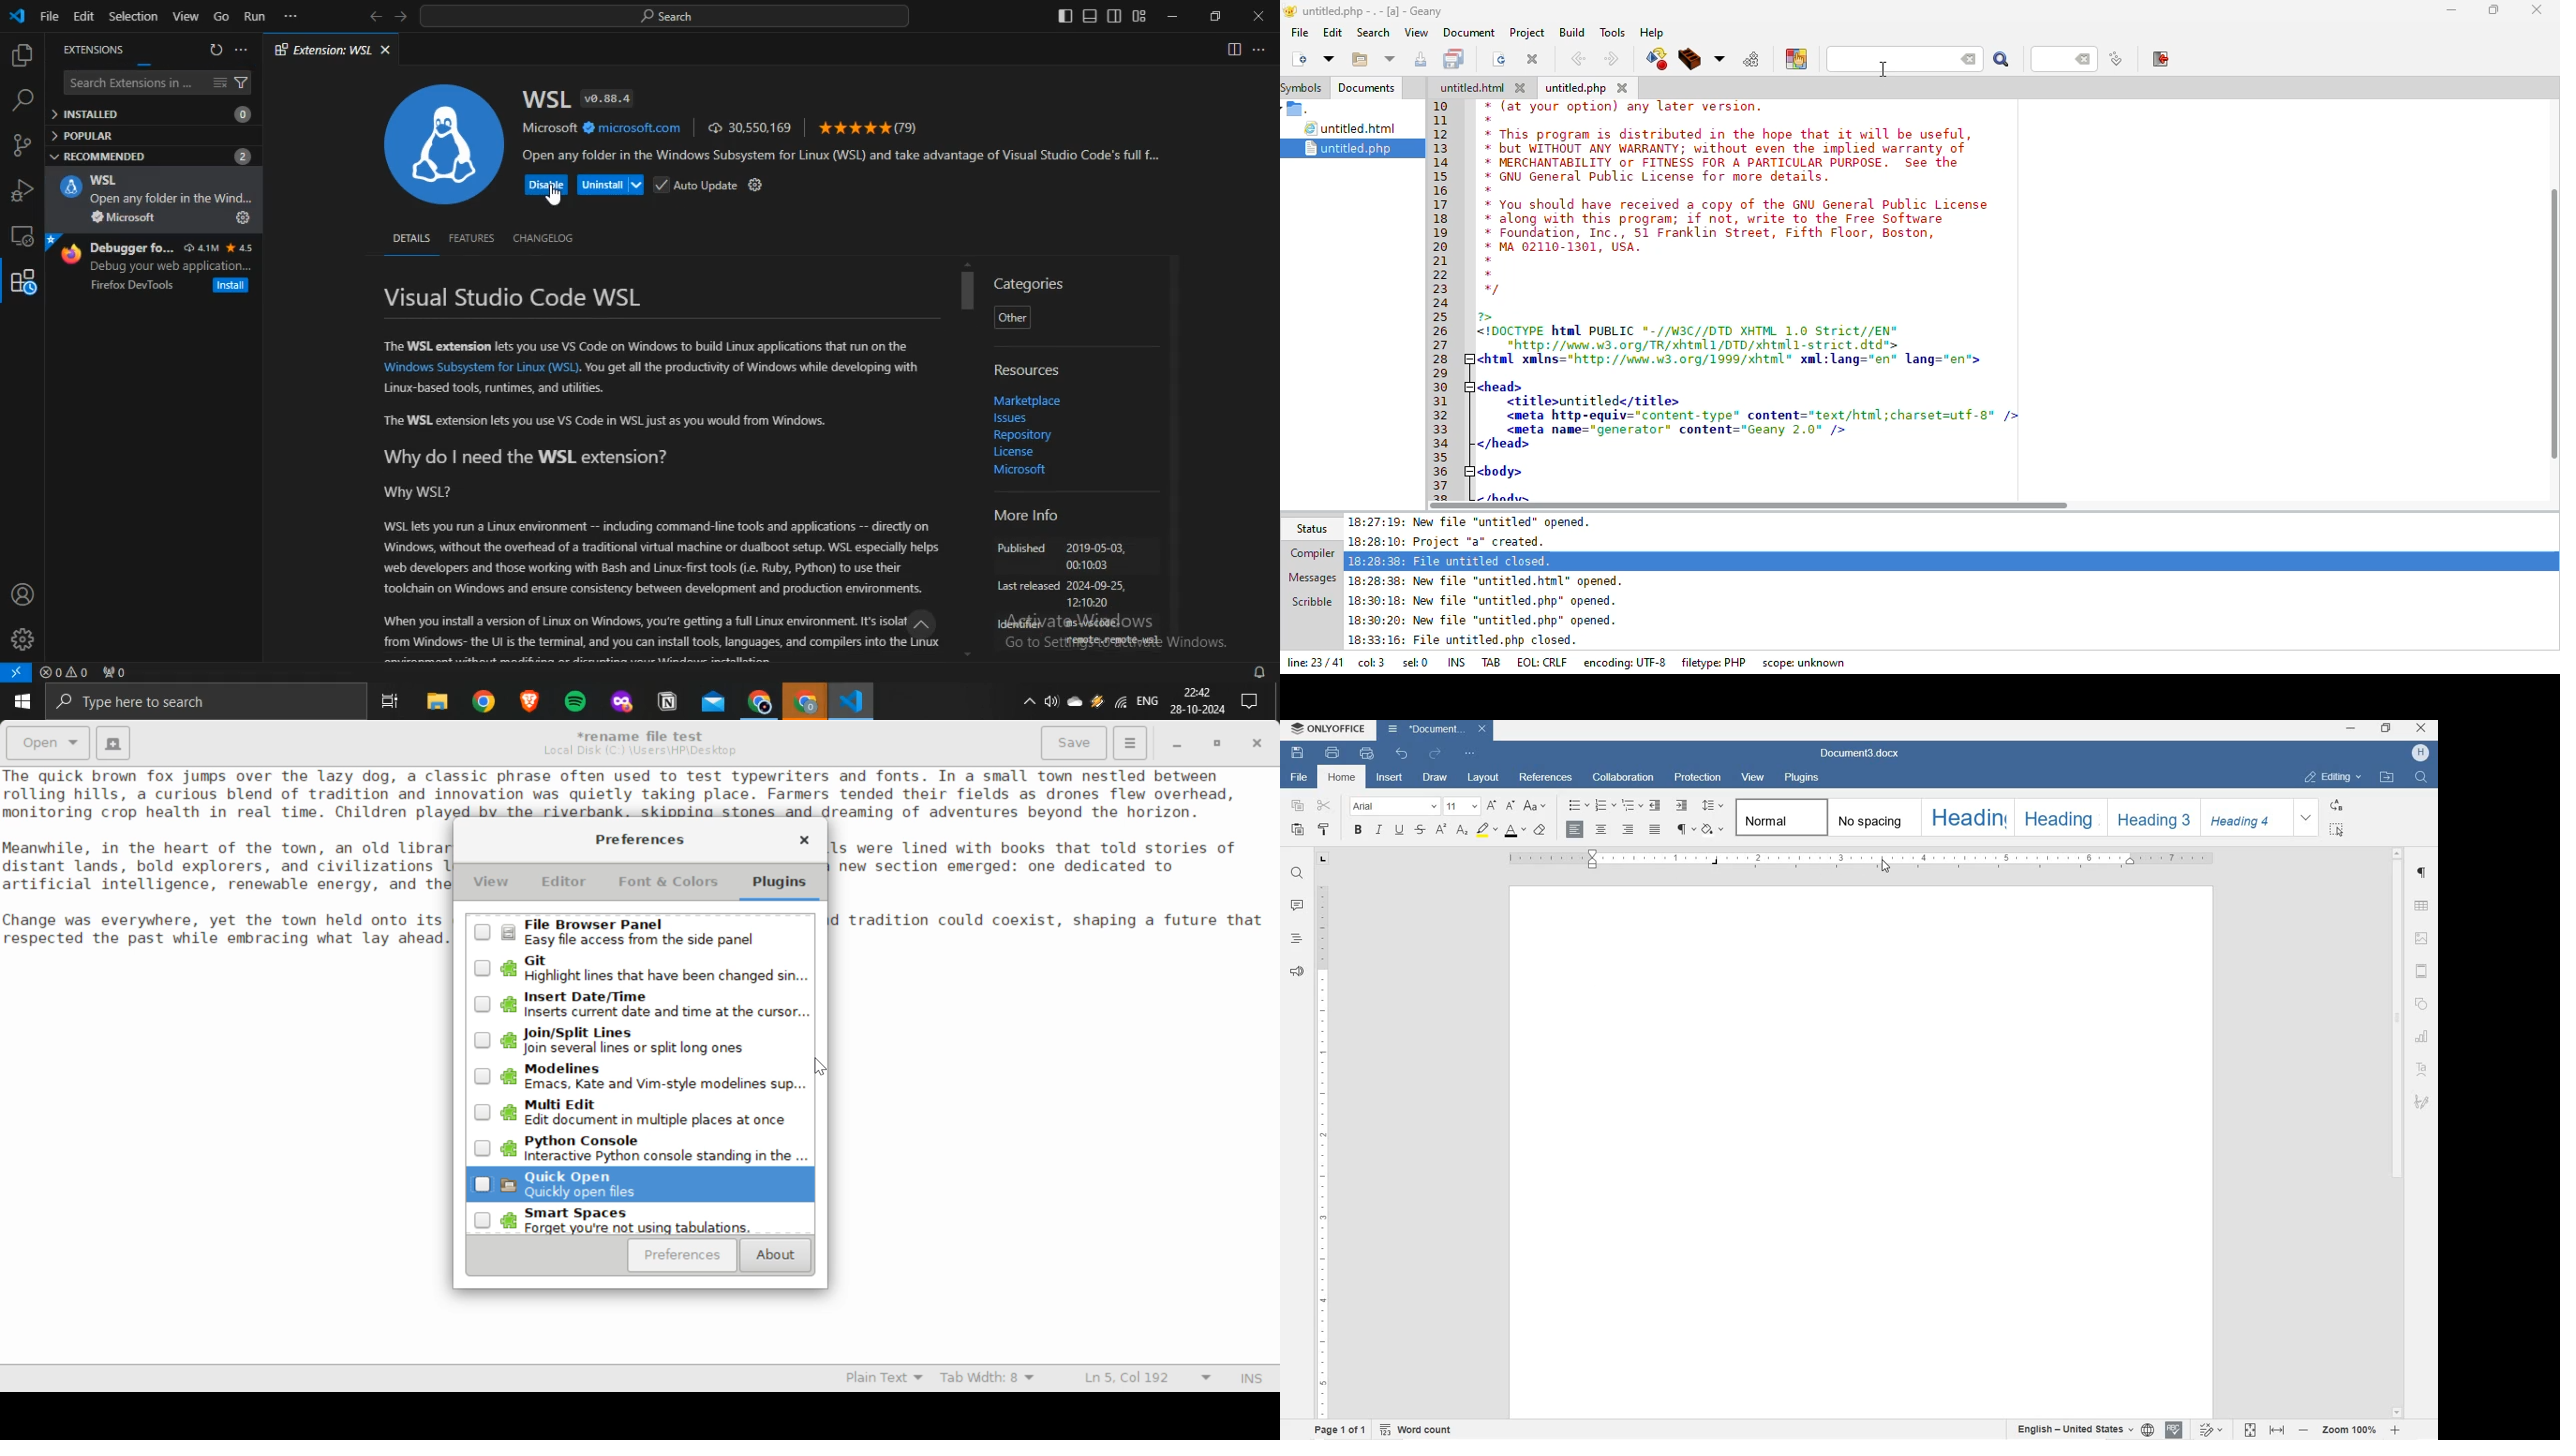  What do you see at coordinates (1217, 743) in the screenshot?
I see `Minimize` at bounding box center [1217, 743].